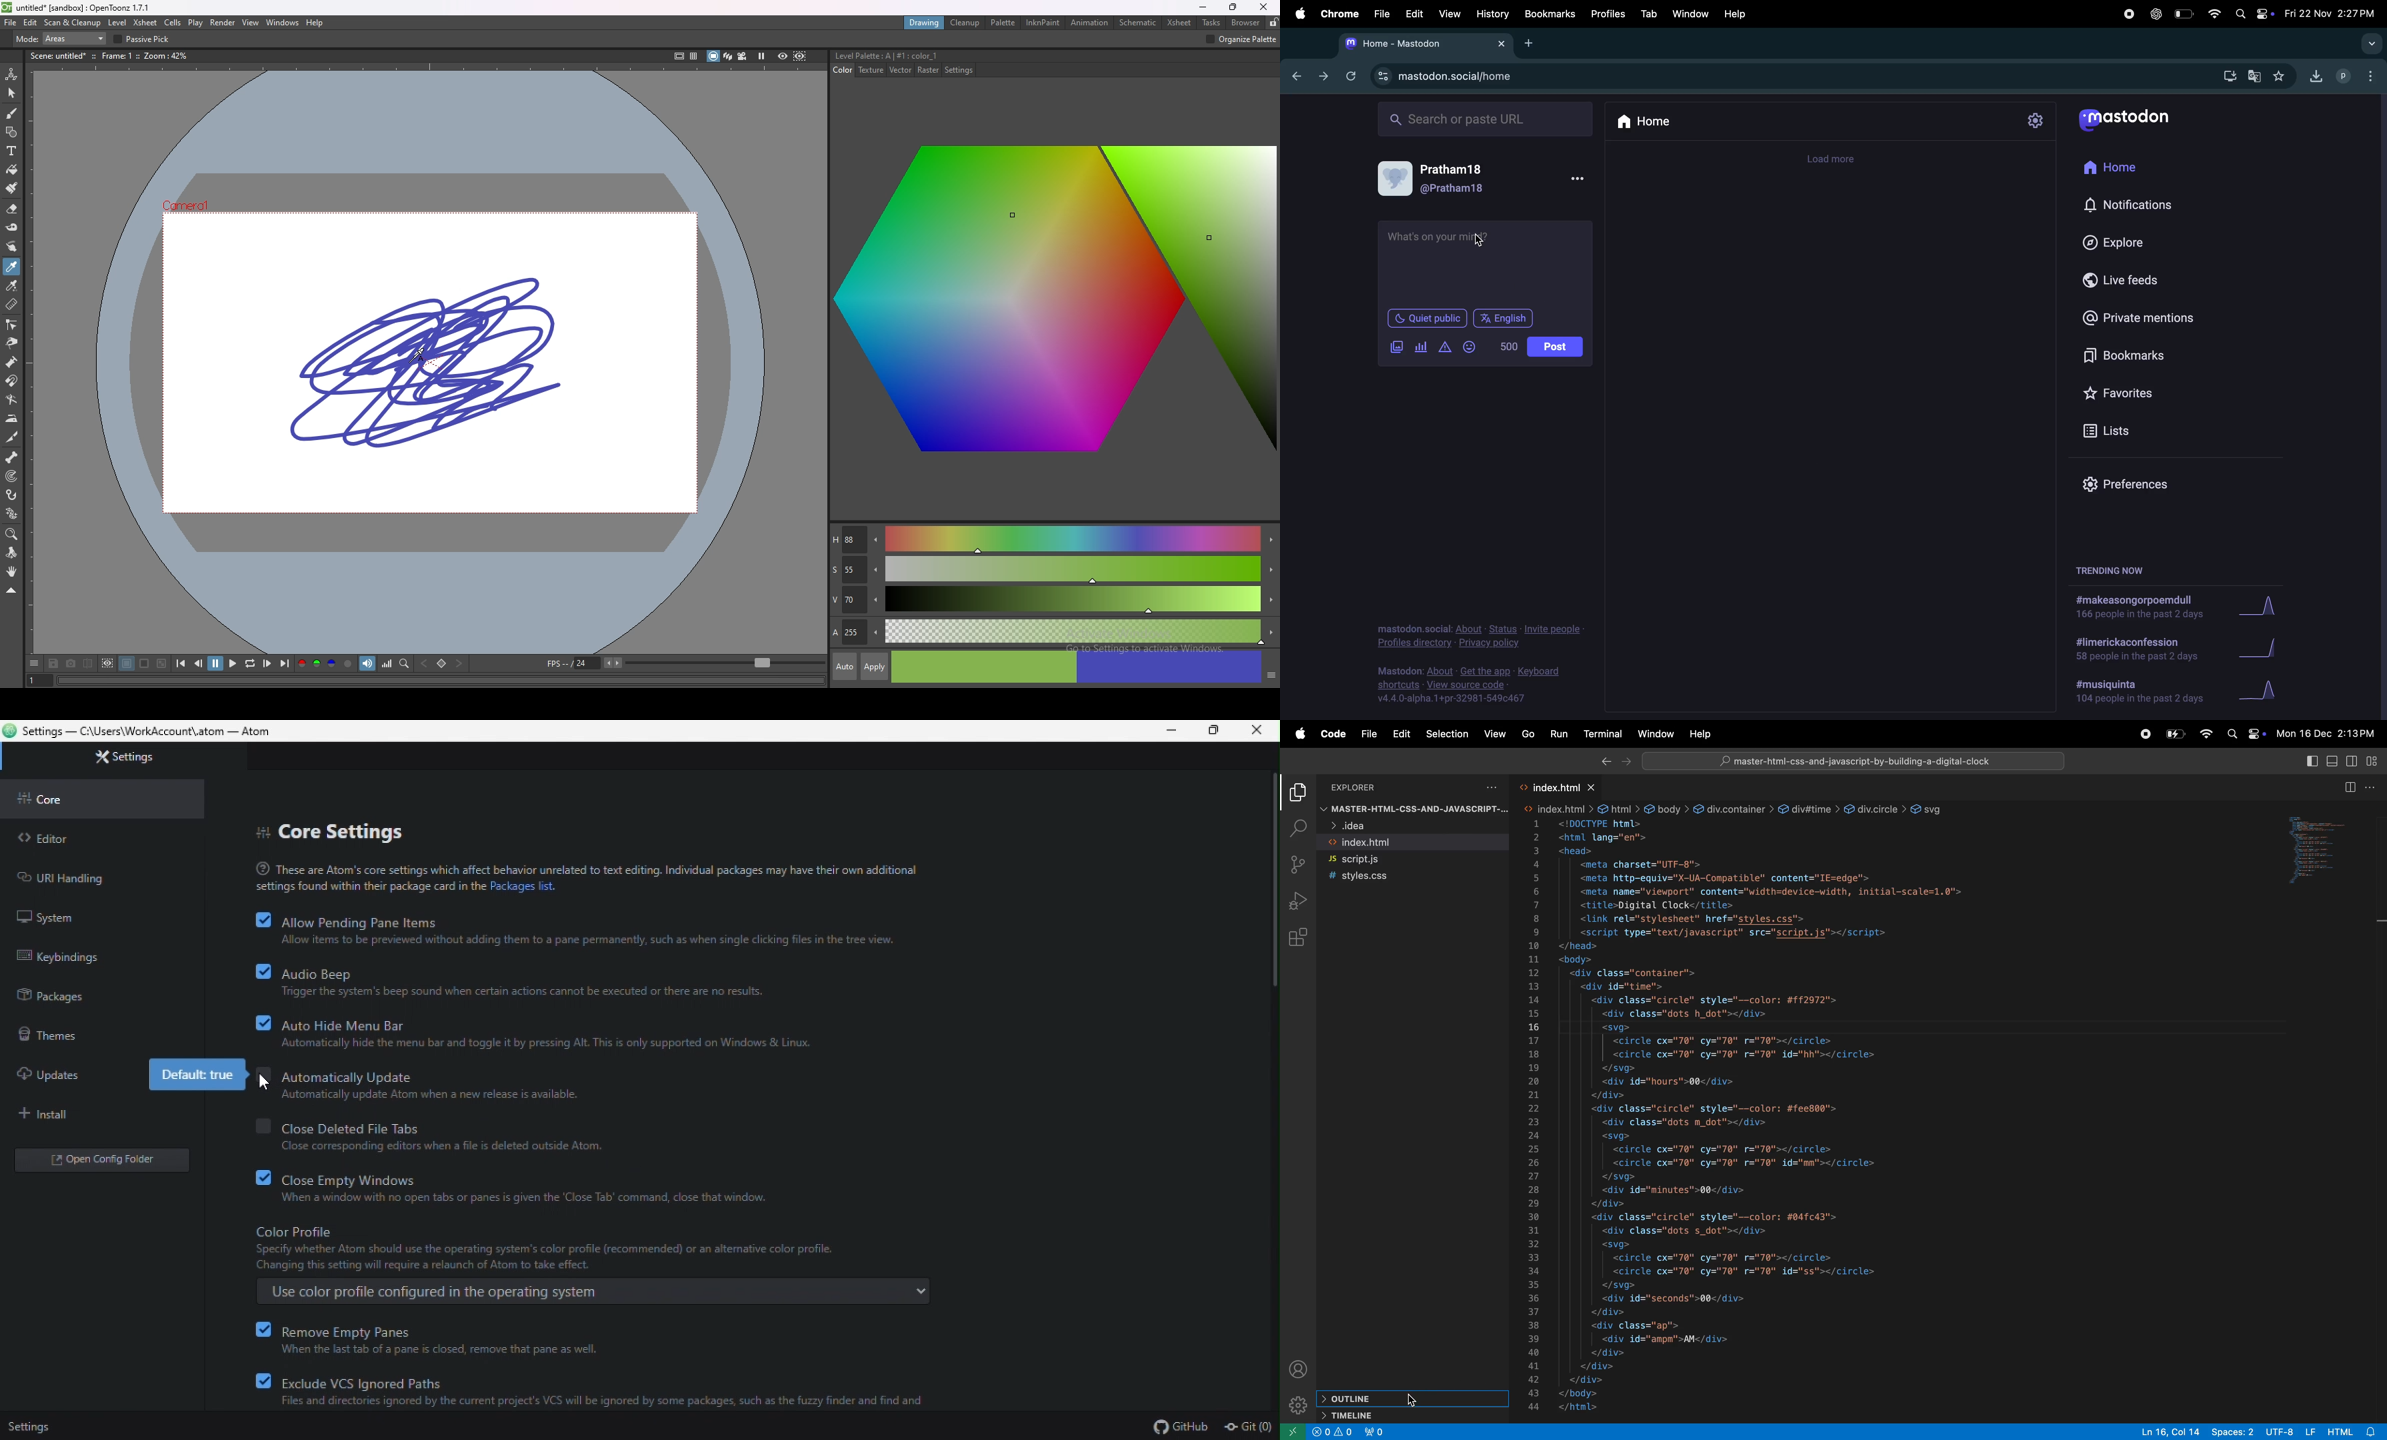  I want to click on tab, so click(1648, 12).